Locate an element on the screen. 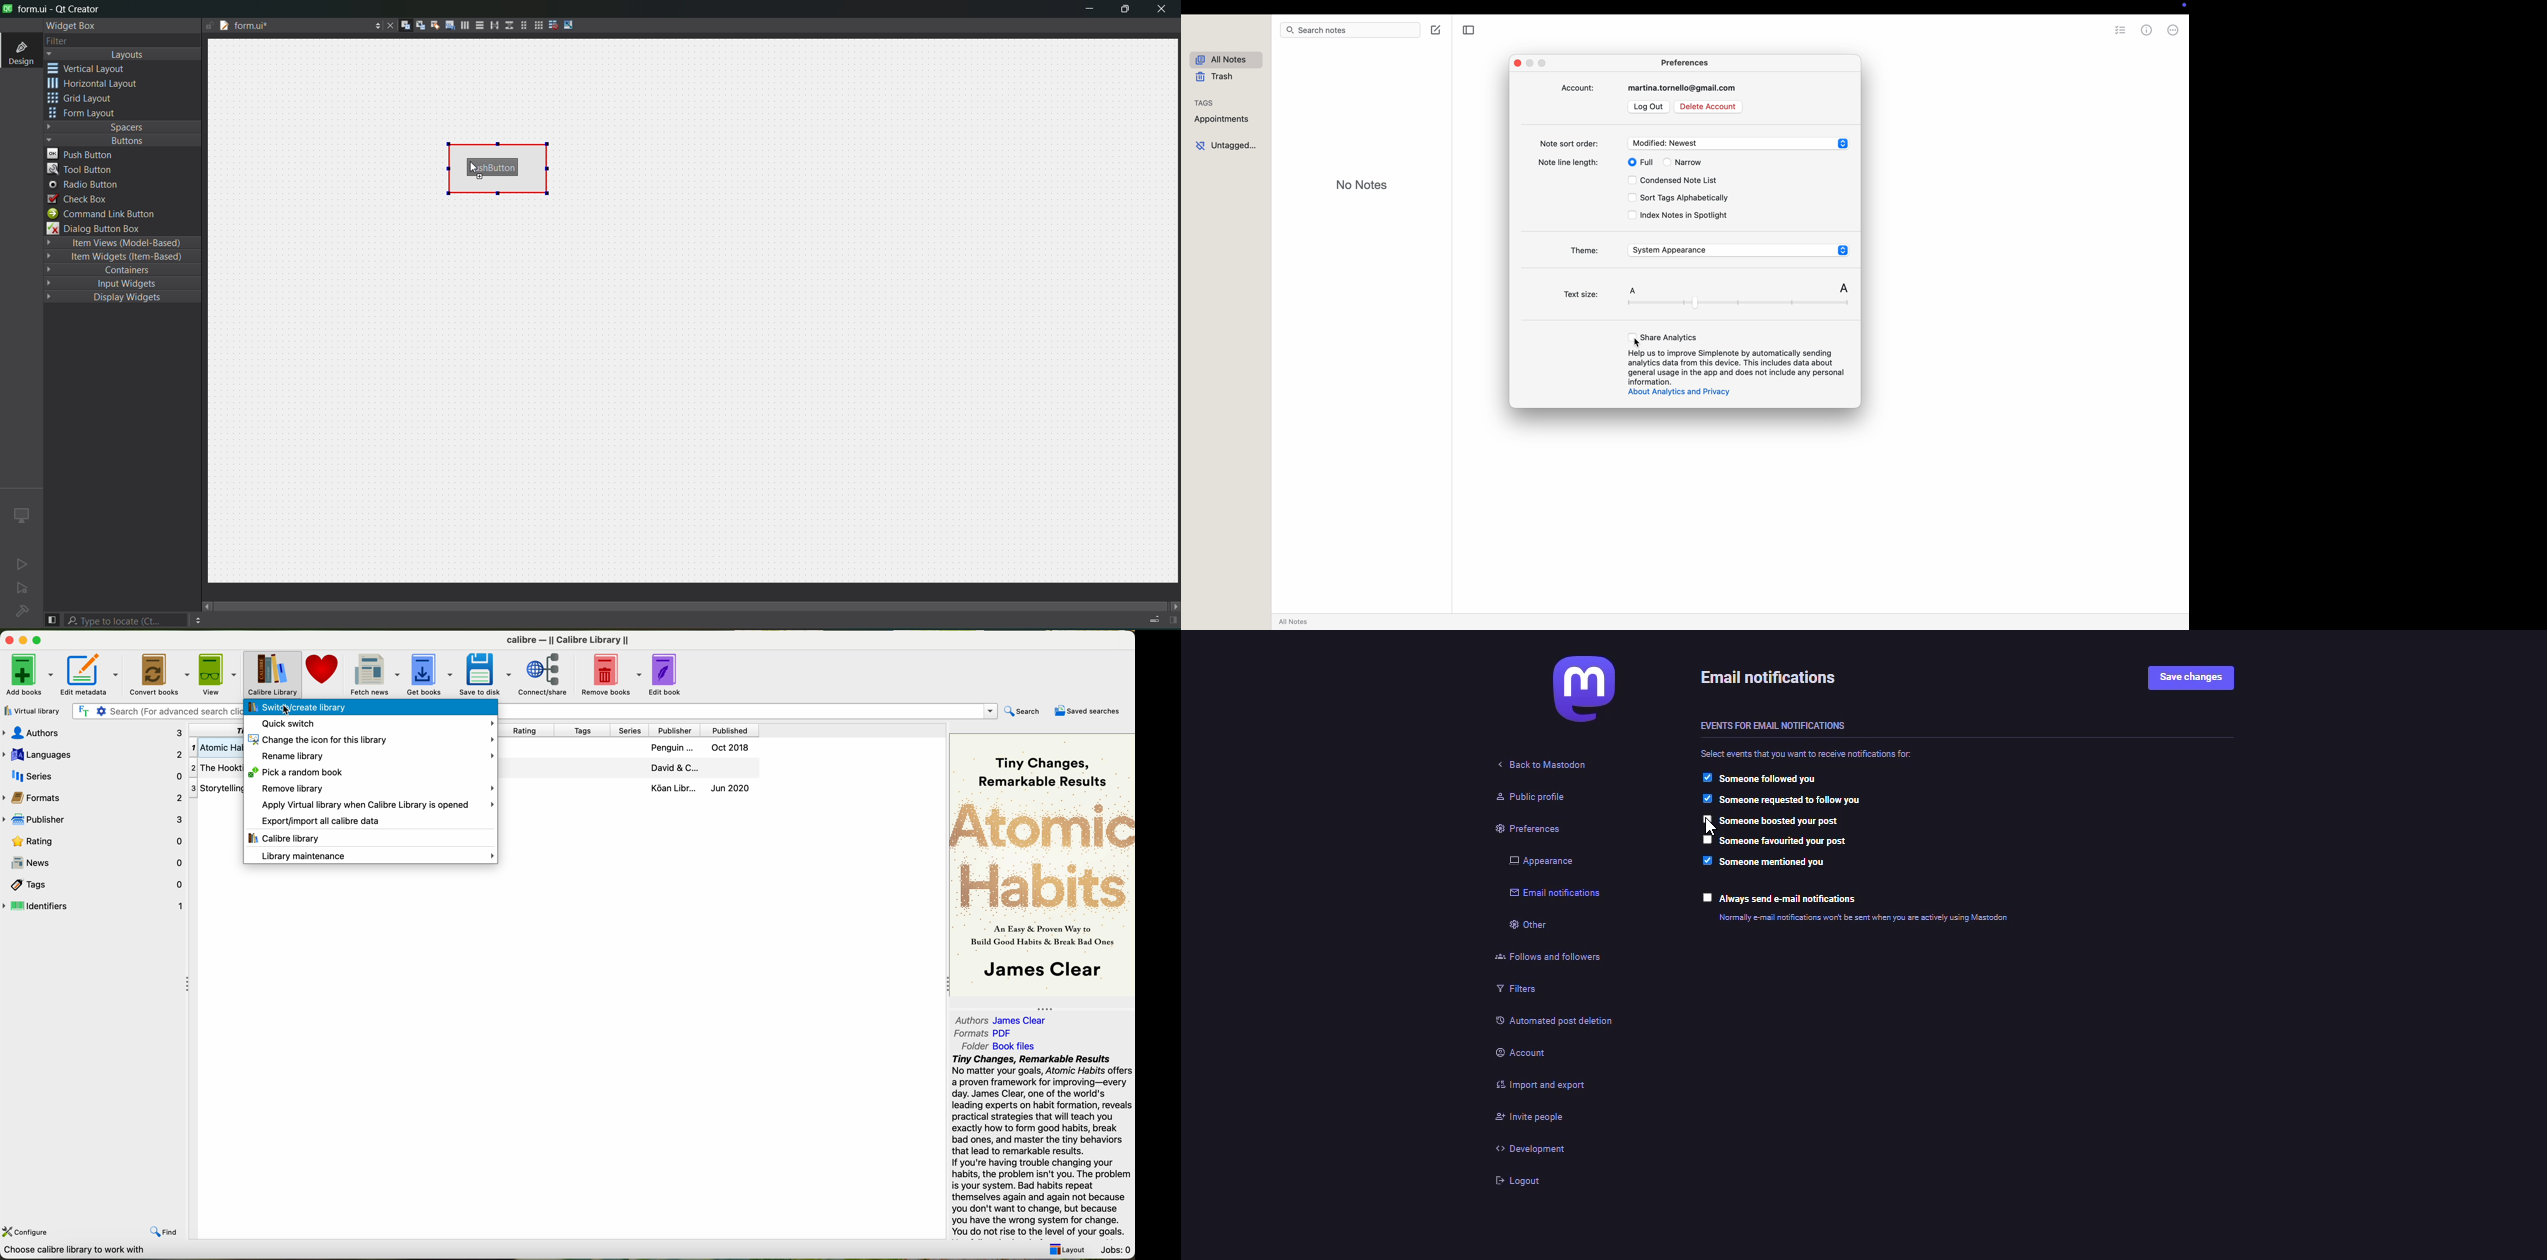 This screenshot has width=2548, height=1260. close  is located at coordinates (8, 639).